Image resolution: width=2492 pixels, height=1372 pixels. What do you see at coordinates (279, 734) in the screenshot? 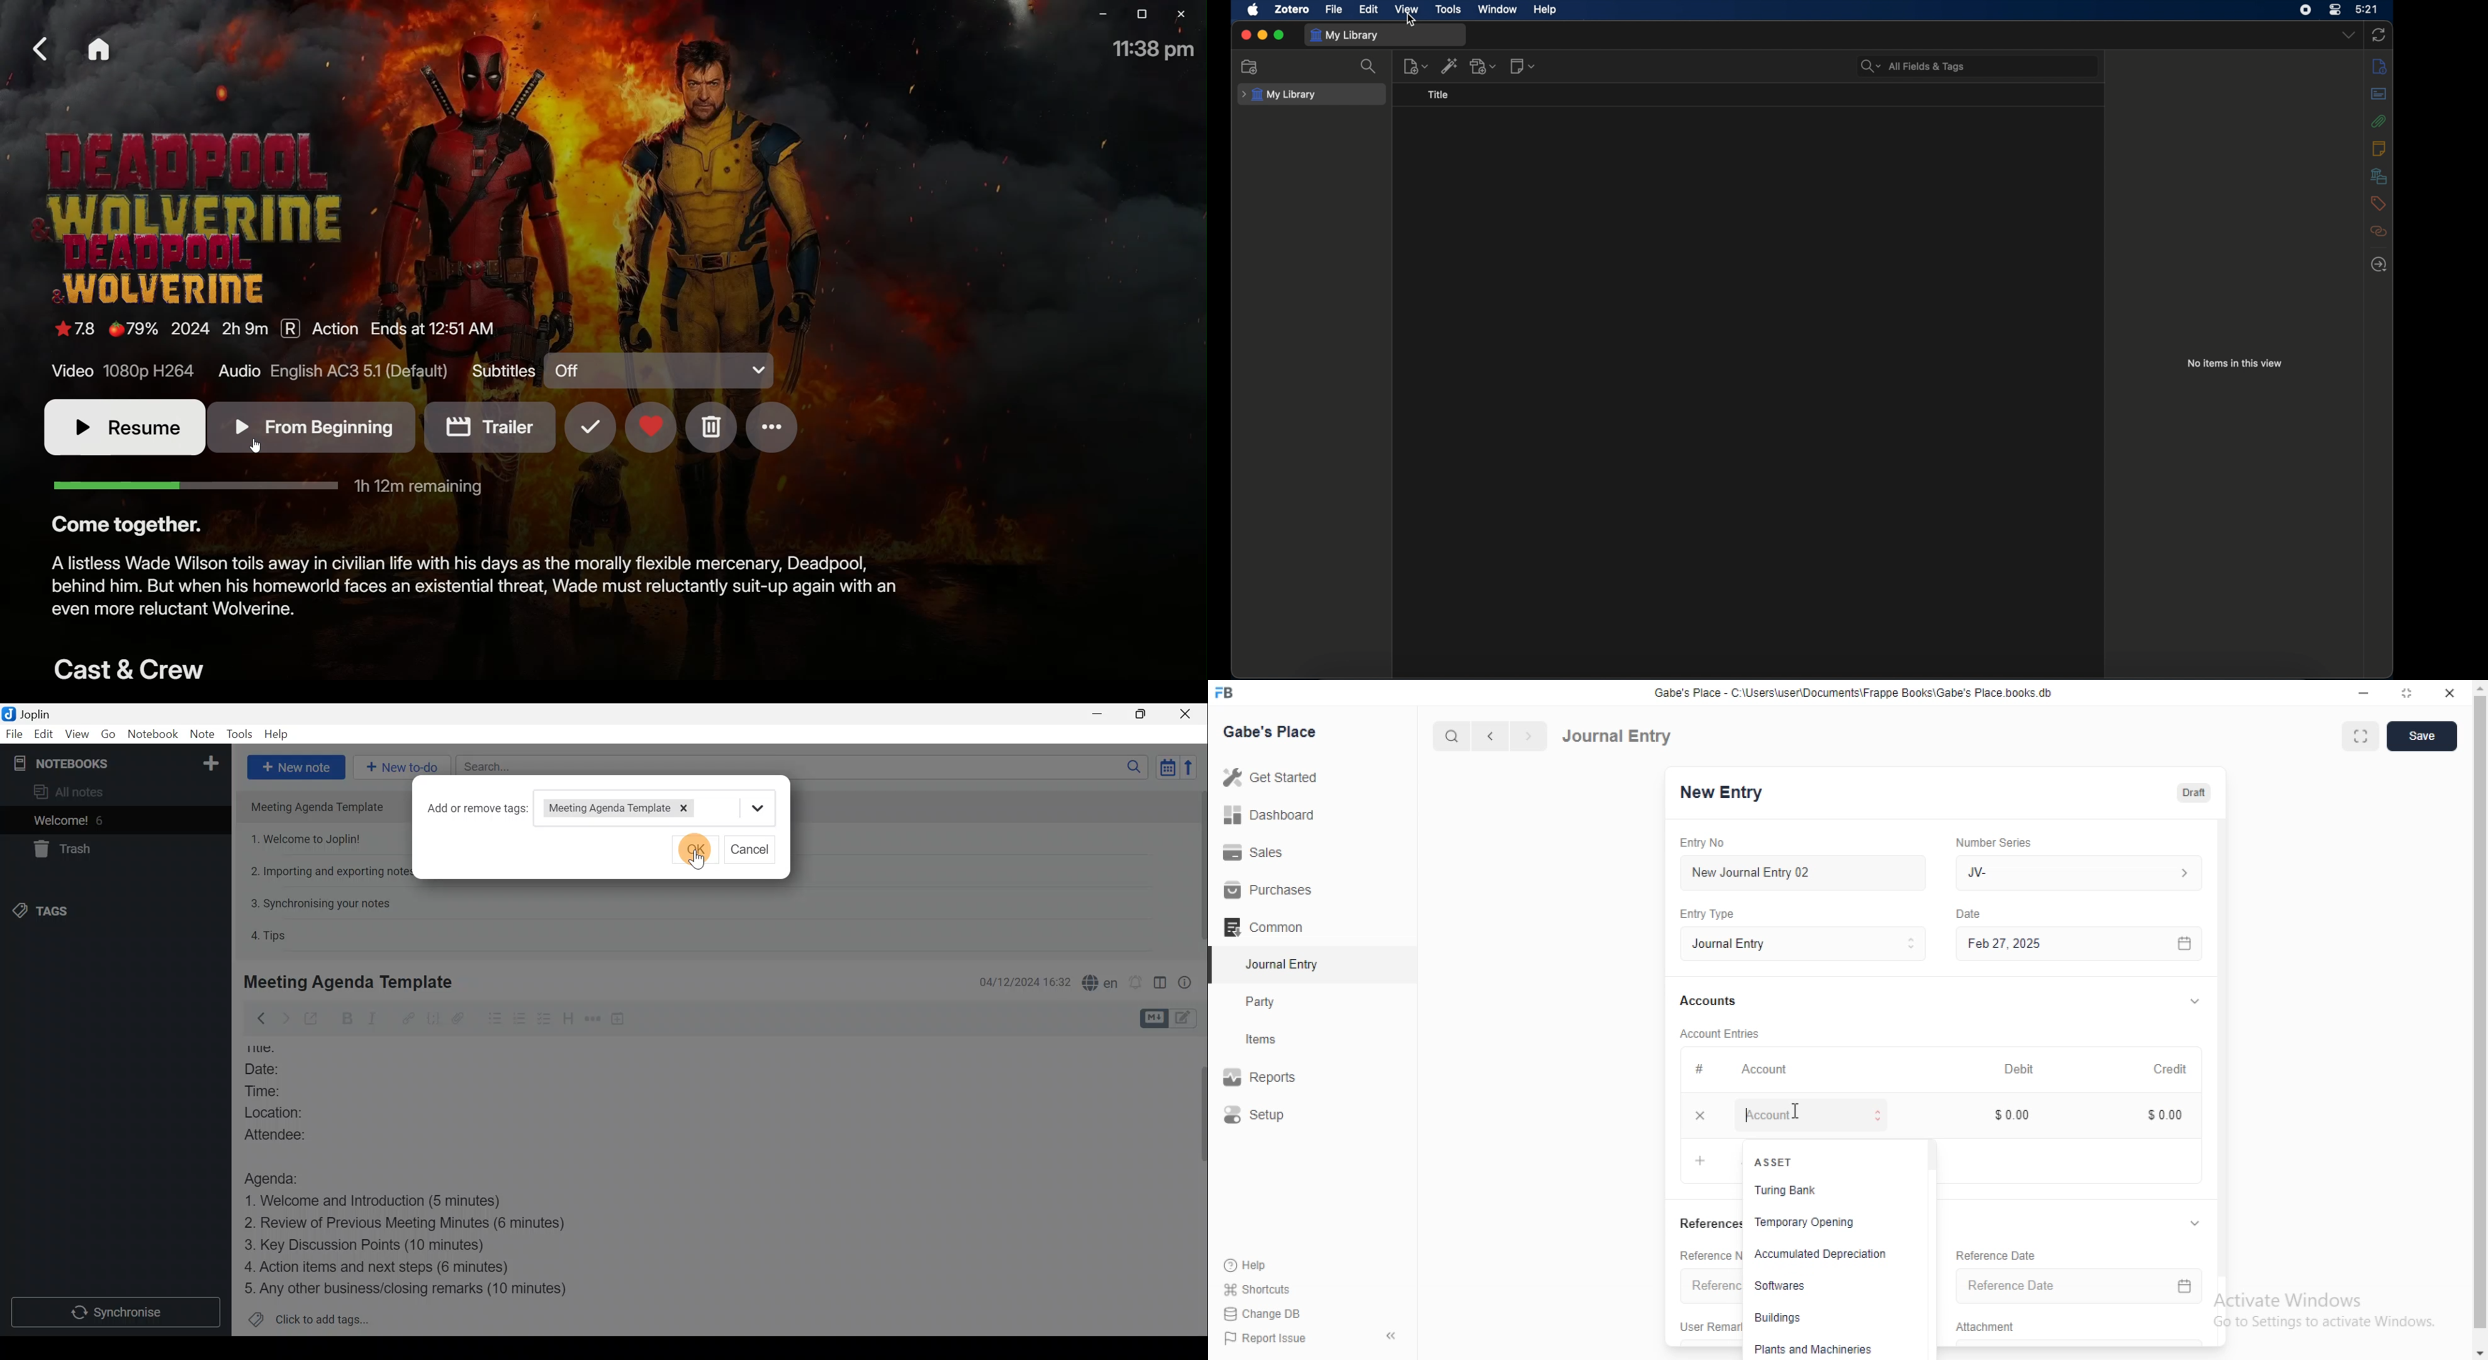
I see `Help` at bounding box center [279, 734].